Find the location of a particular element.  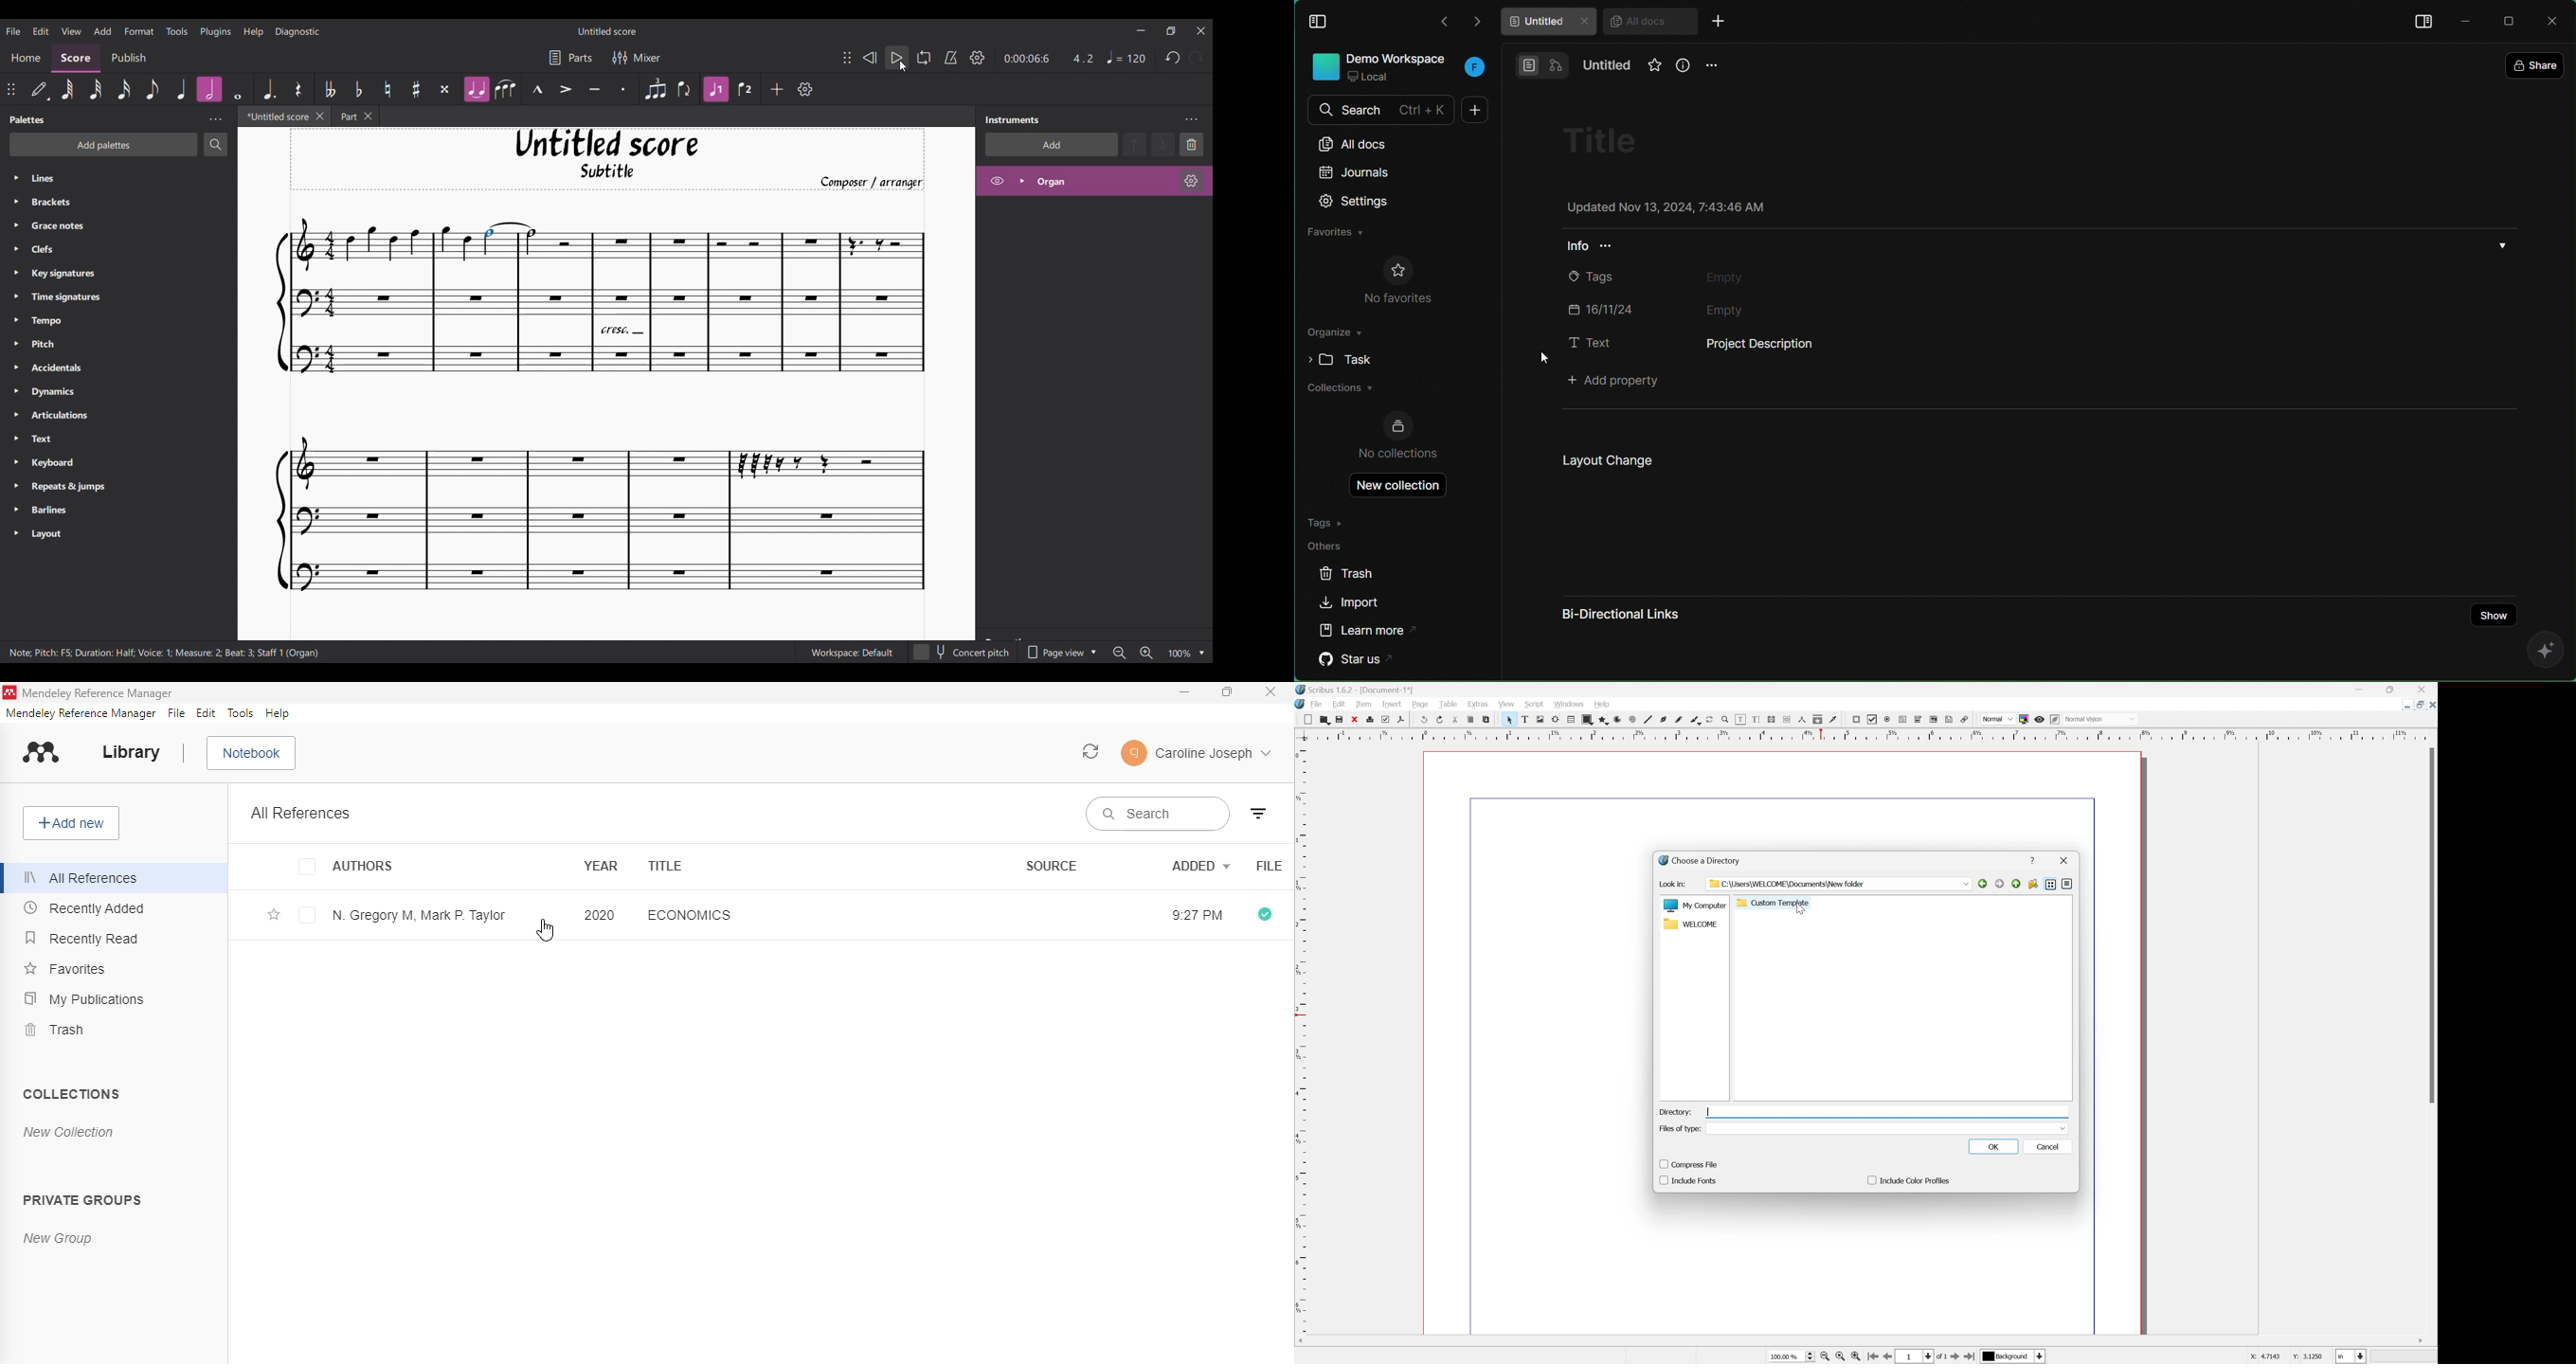

Panel title is located at coordinates (1013, 120).